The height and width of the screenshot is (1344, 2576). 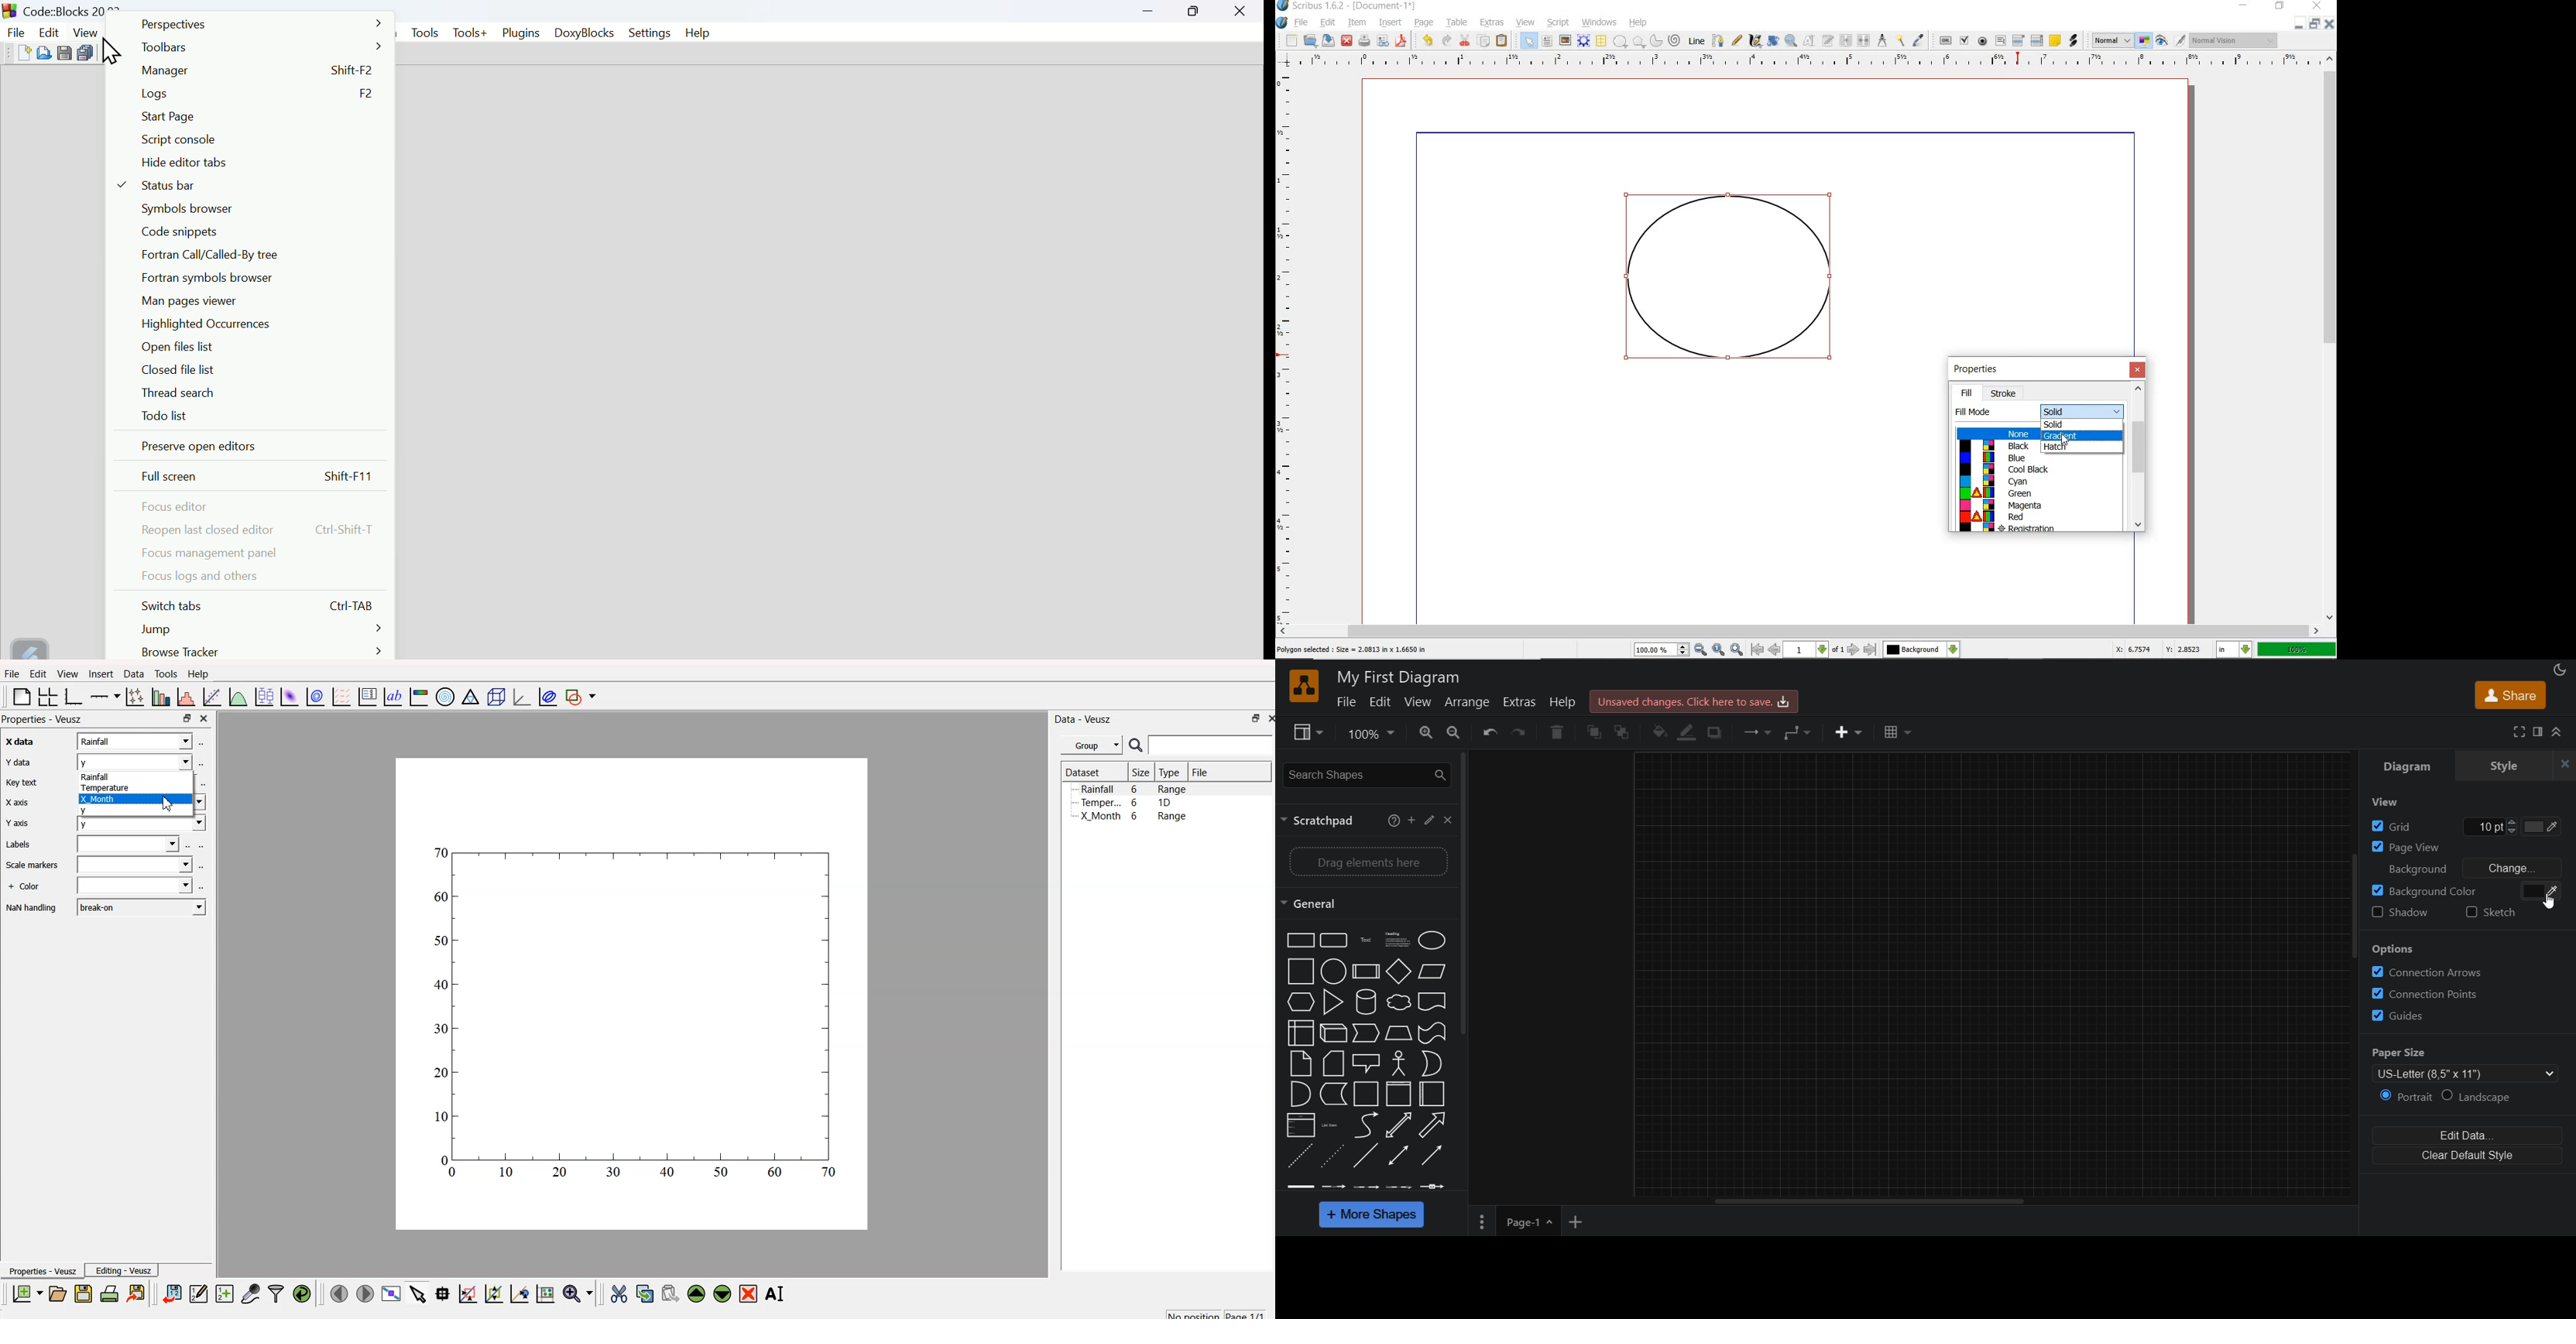 What do you see at coordinates (1992, 445) in the screenshot?
I see `color` at bounding box center [1992, 445].